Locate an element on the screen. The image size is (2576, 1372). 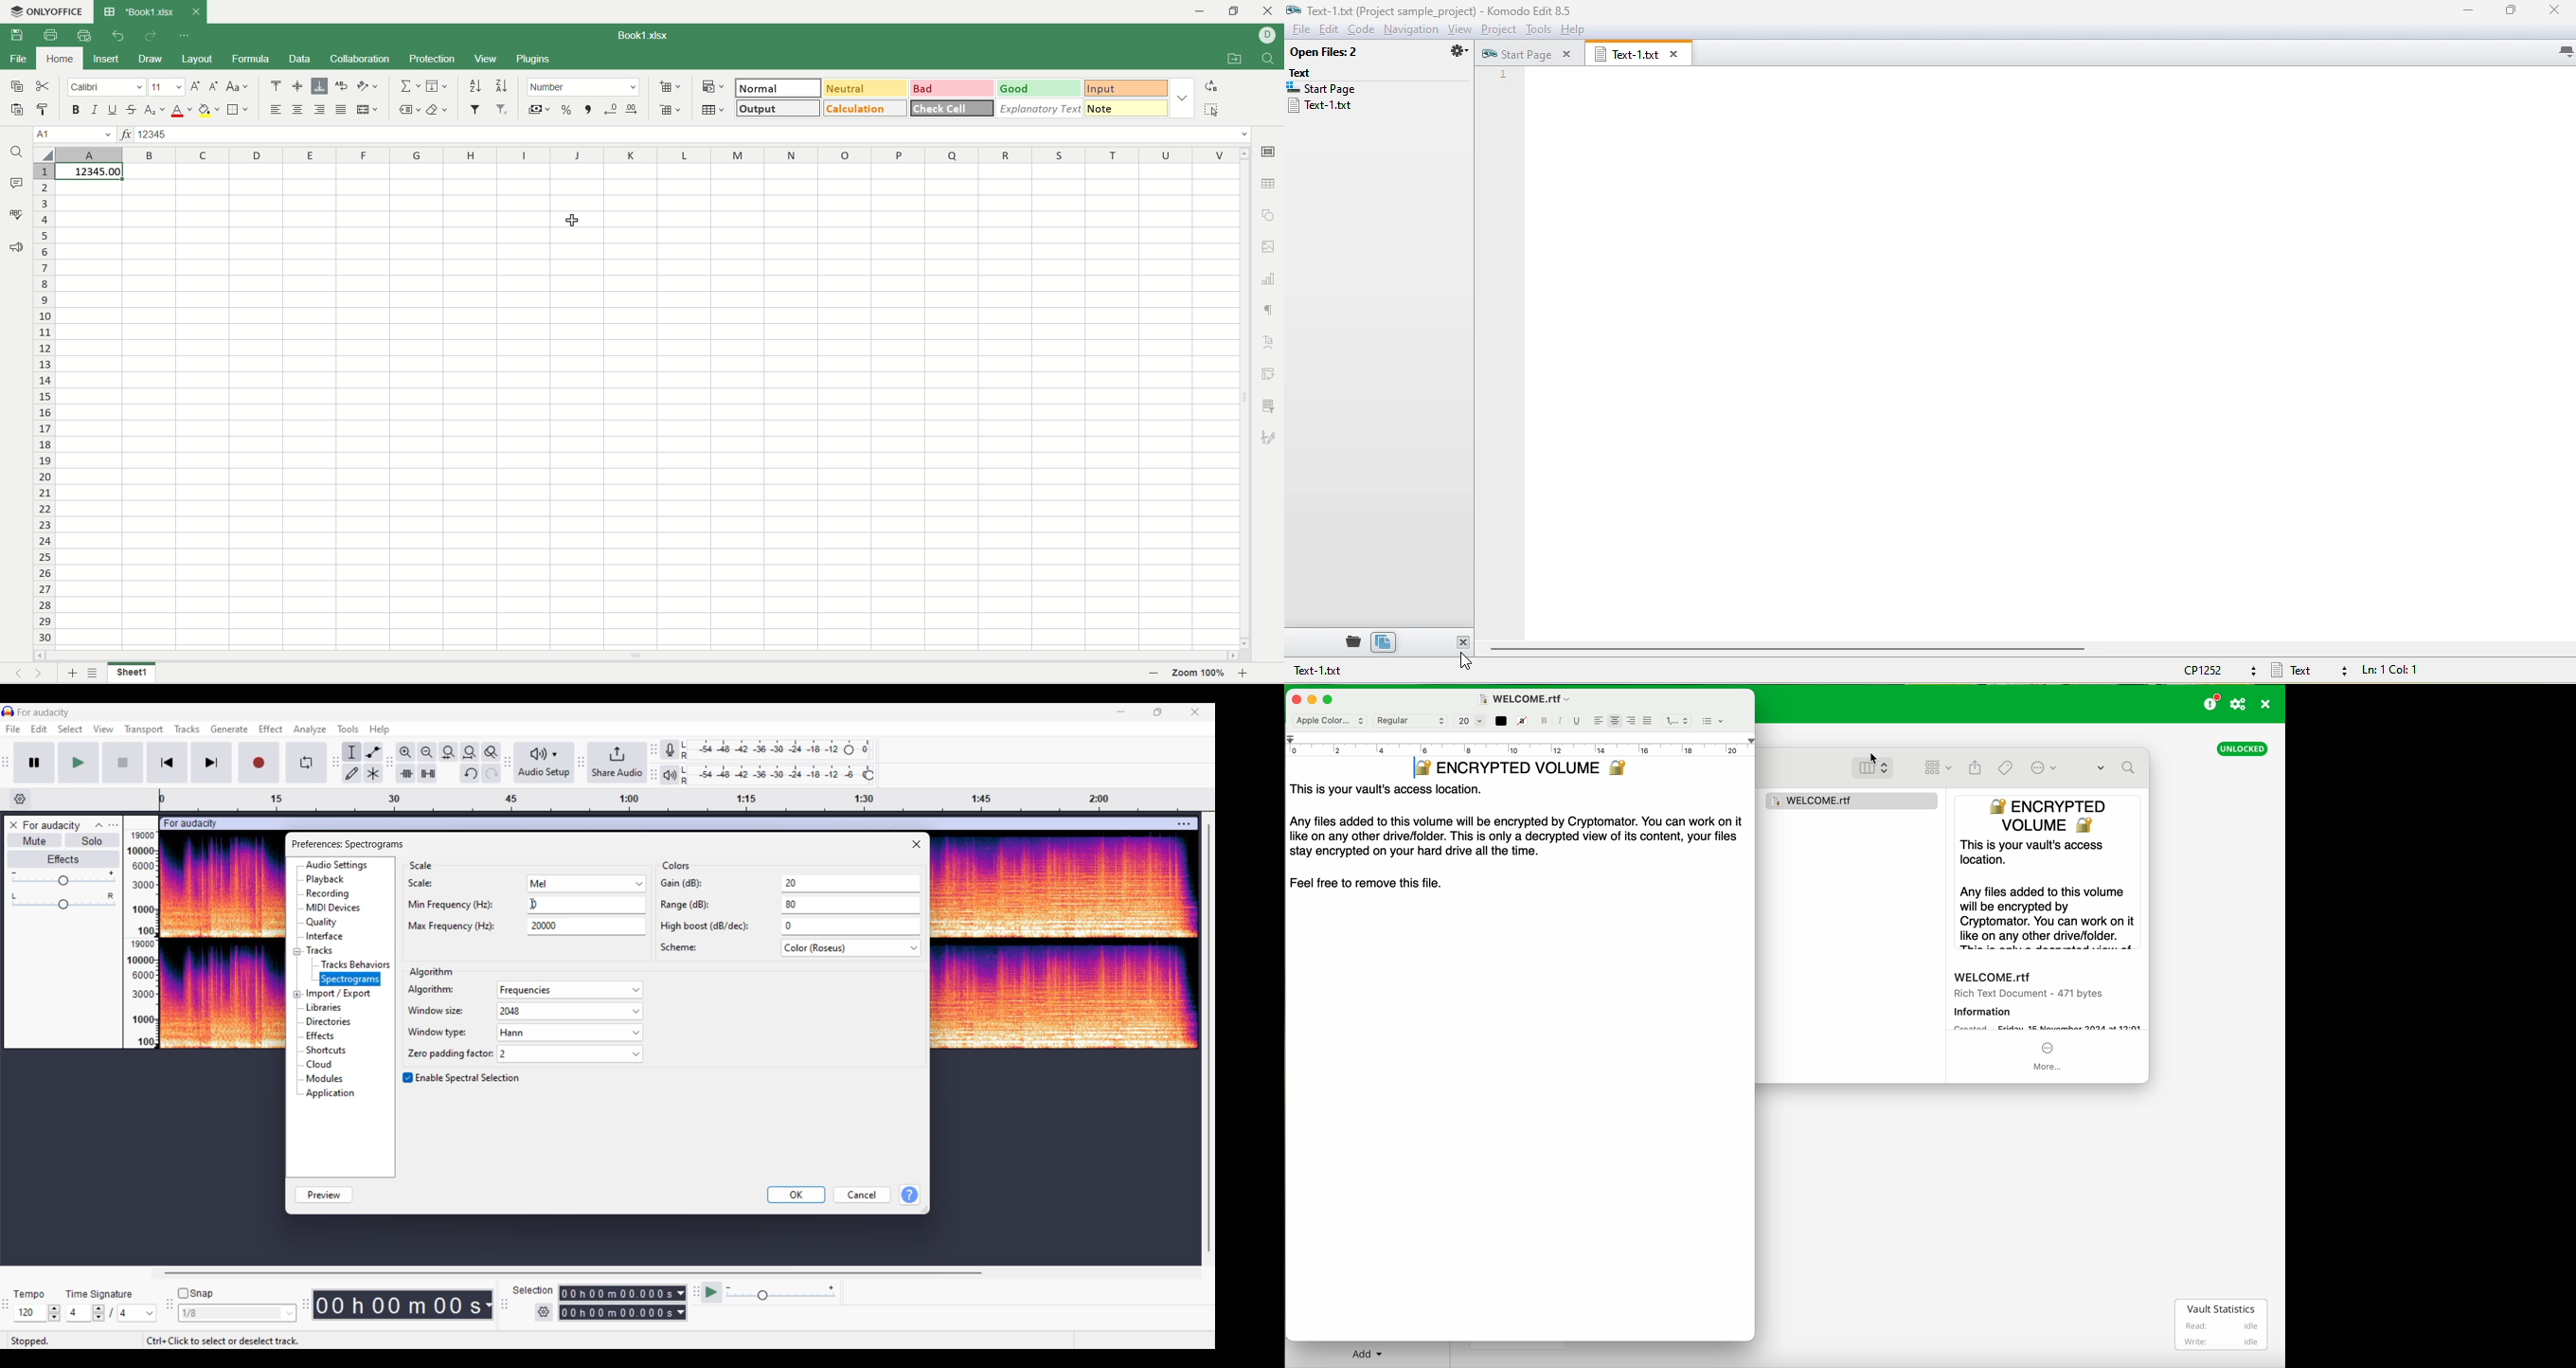
Search is located at coordinates (2118, 769).